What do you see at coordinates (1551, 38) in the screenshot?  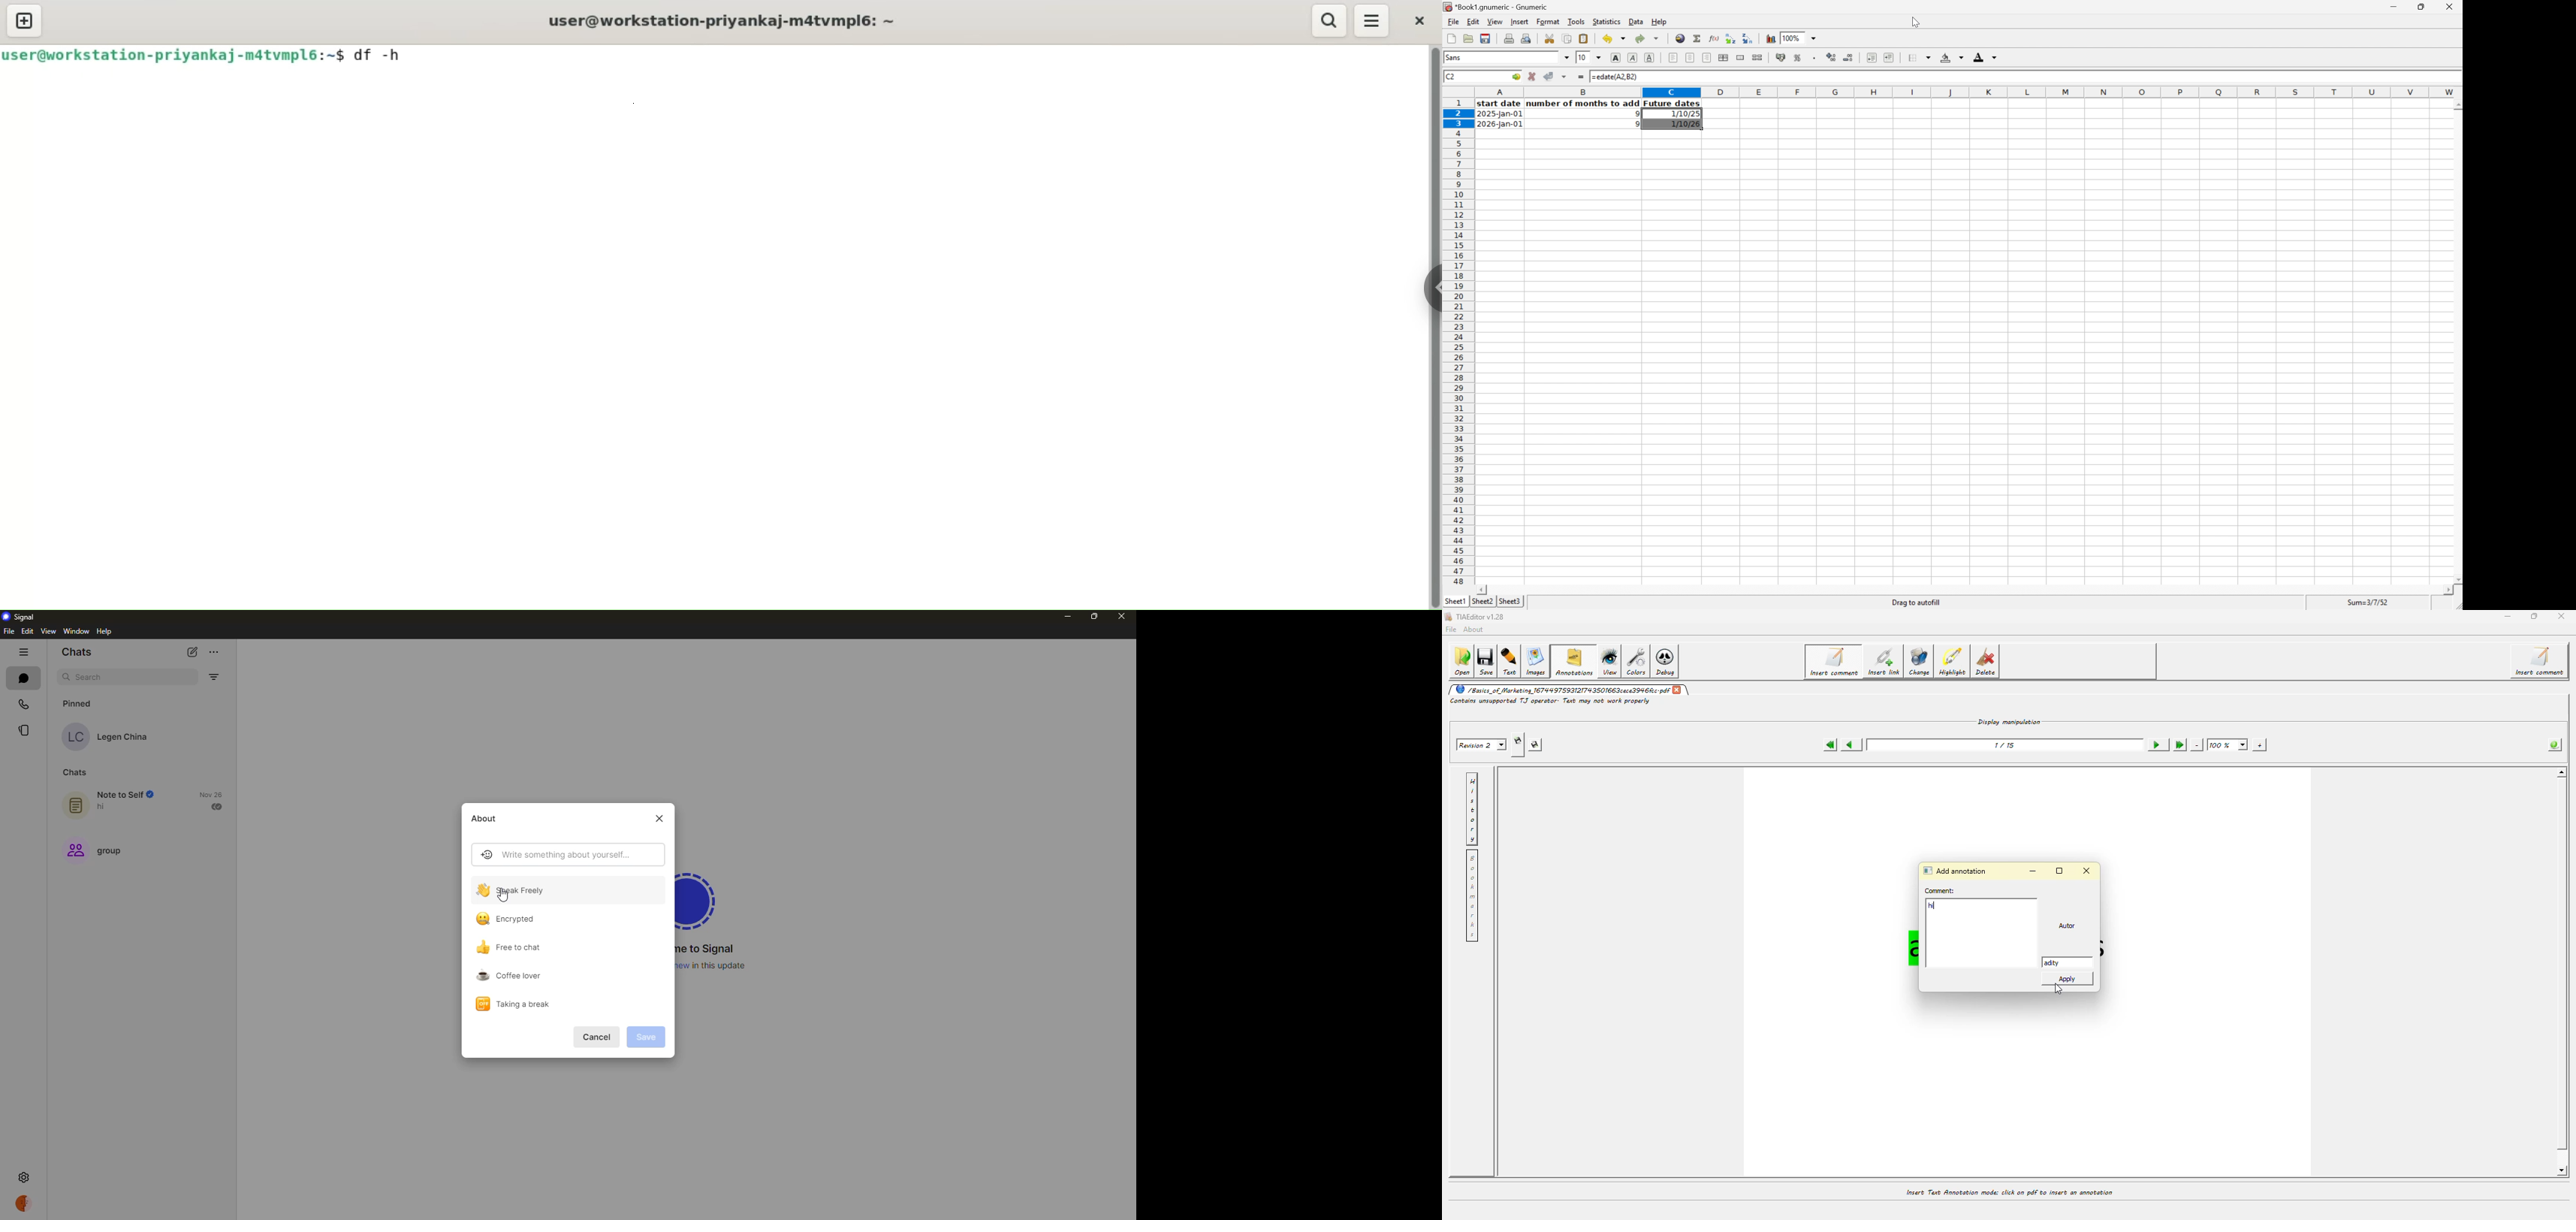 I see `Cut selection` at bounding box center [1551, 38].